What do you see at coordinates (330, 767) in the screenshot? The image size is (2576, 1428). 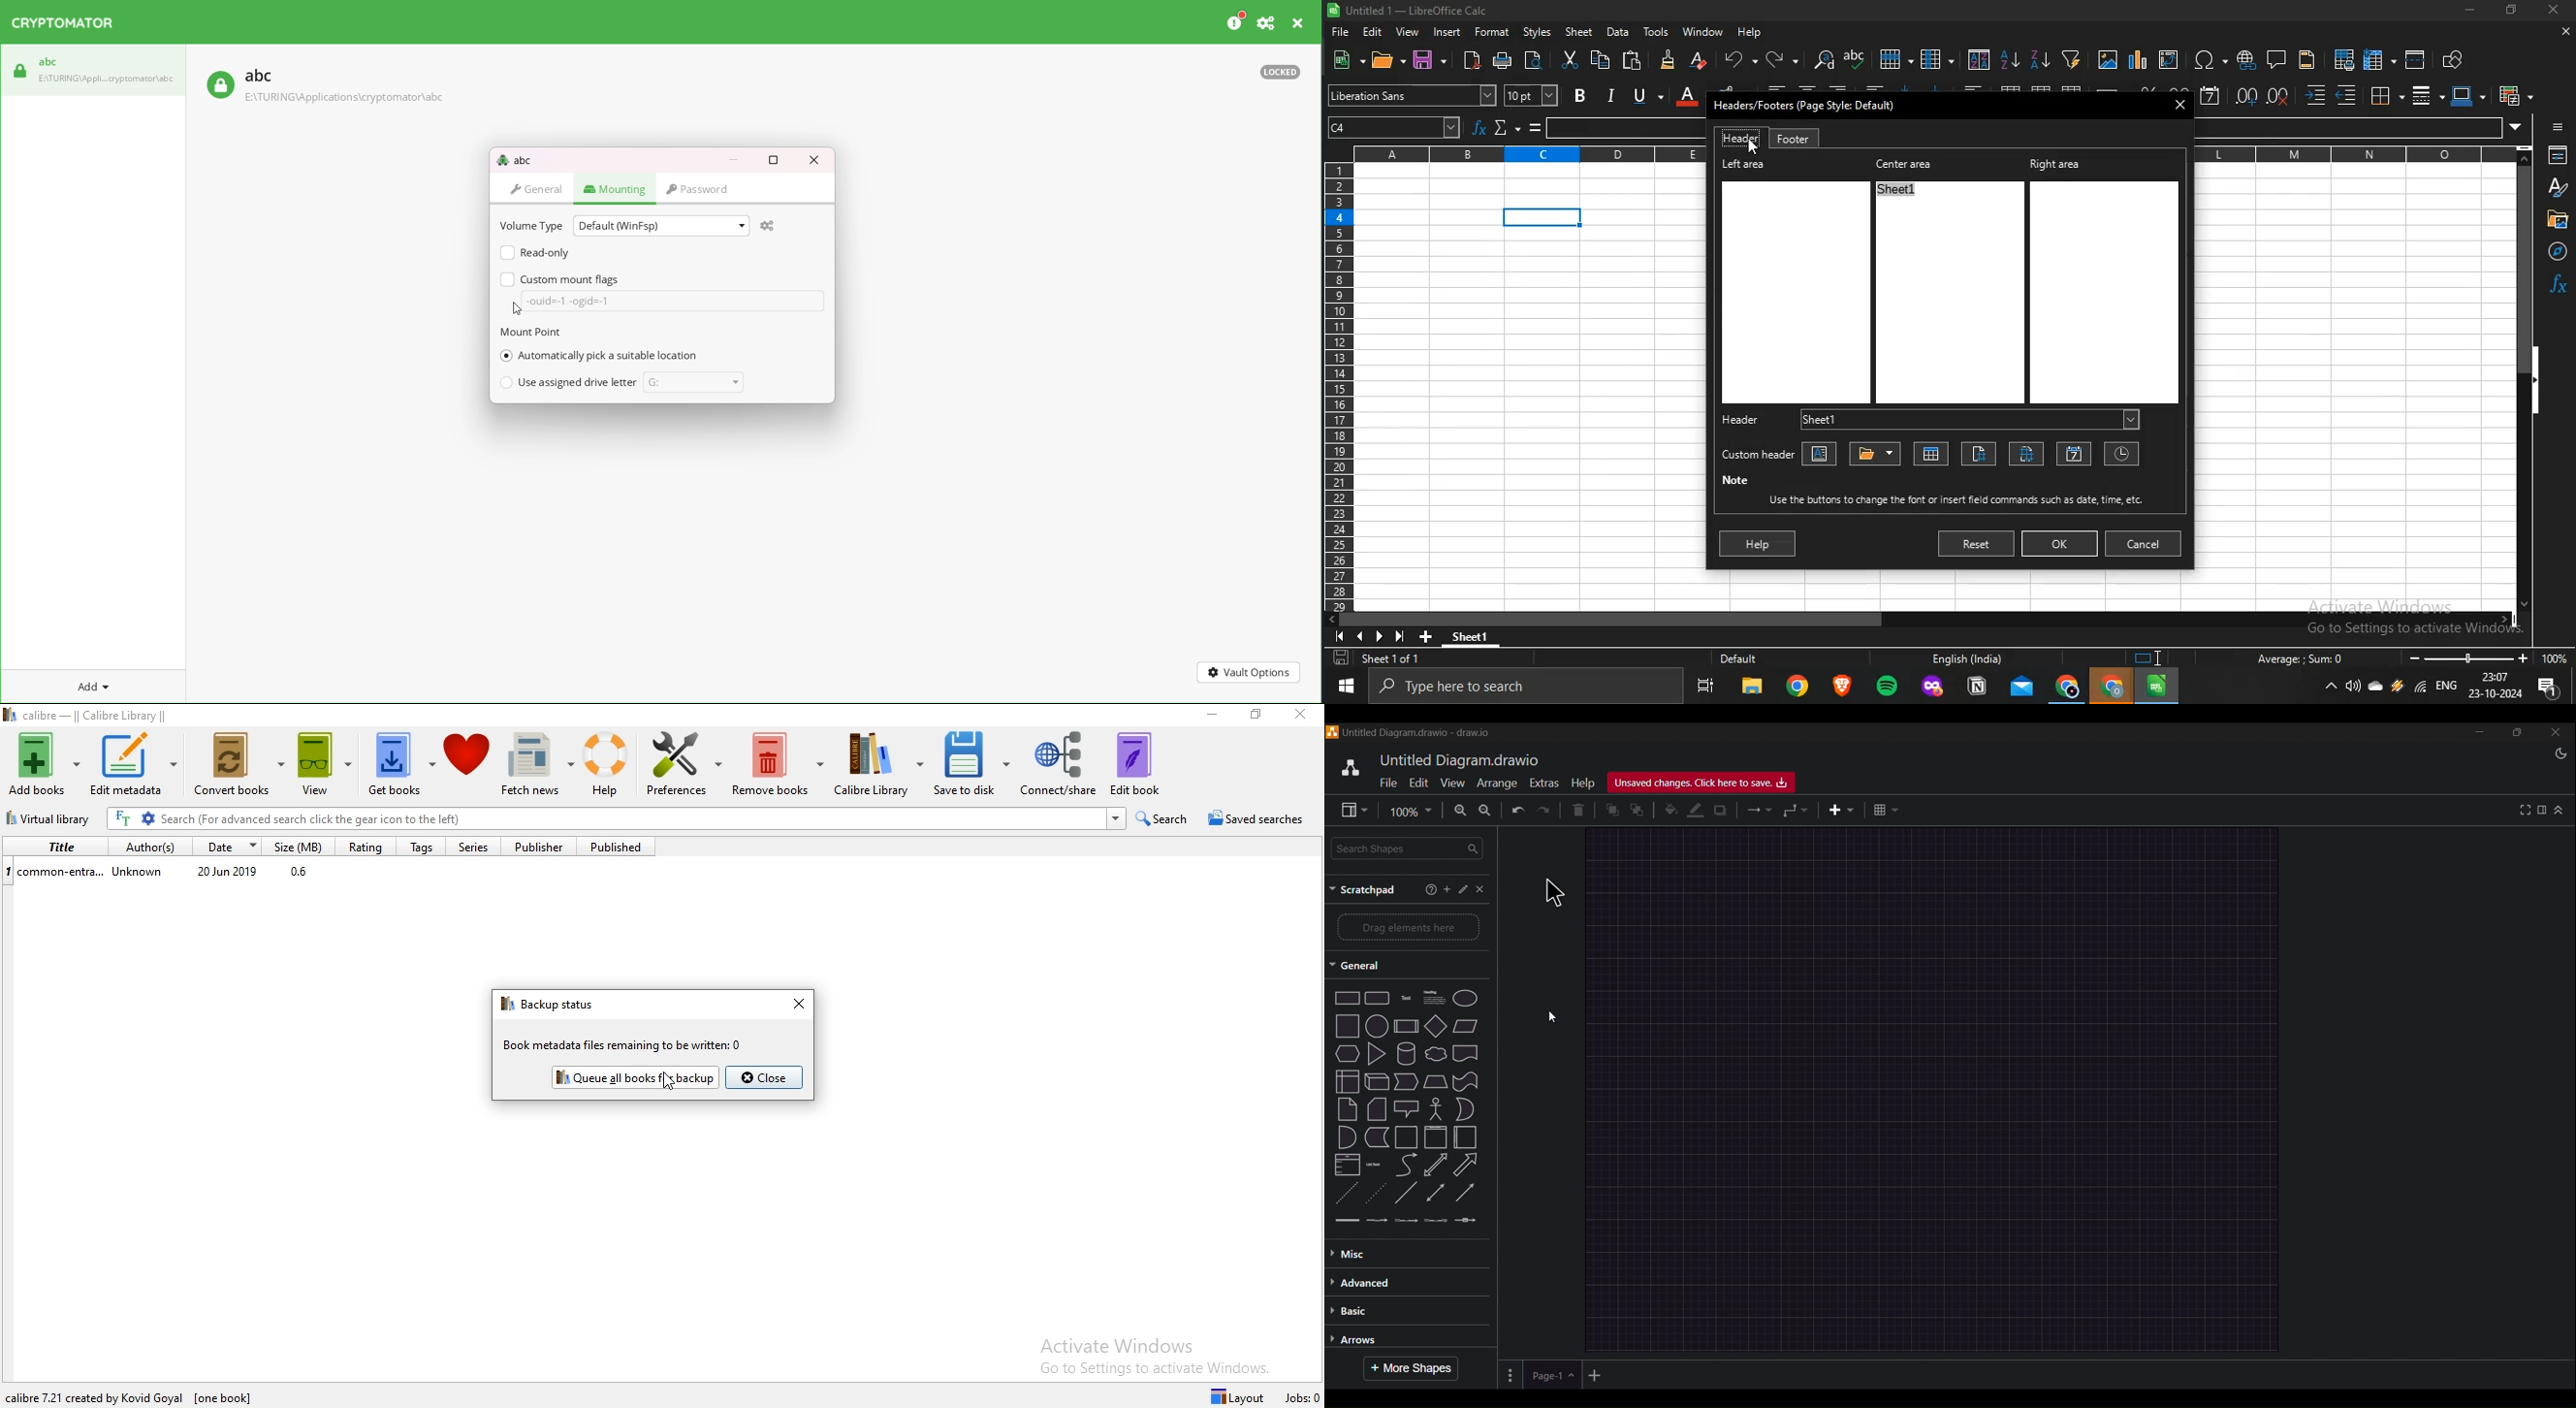 I see `View` at bounding box center [330, 767].